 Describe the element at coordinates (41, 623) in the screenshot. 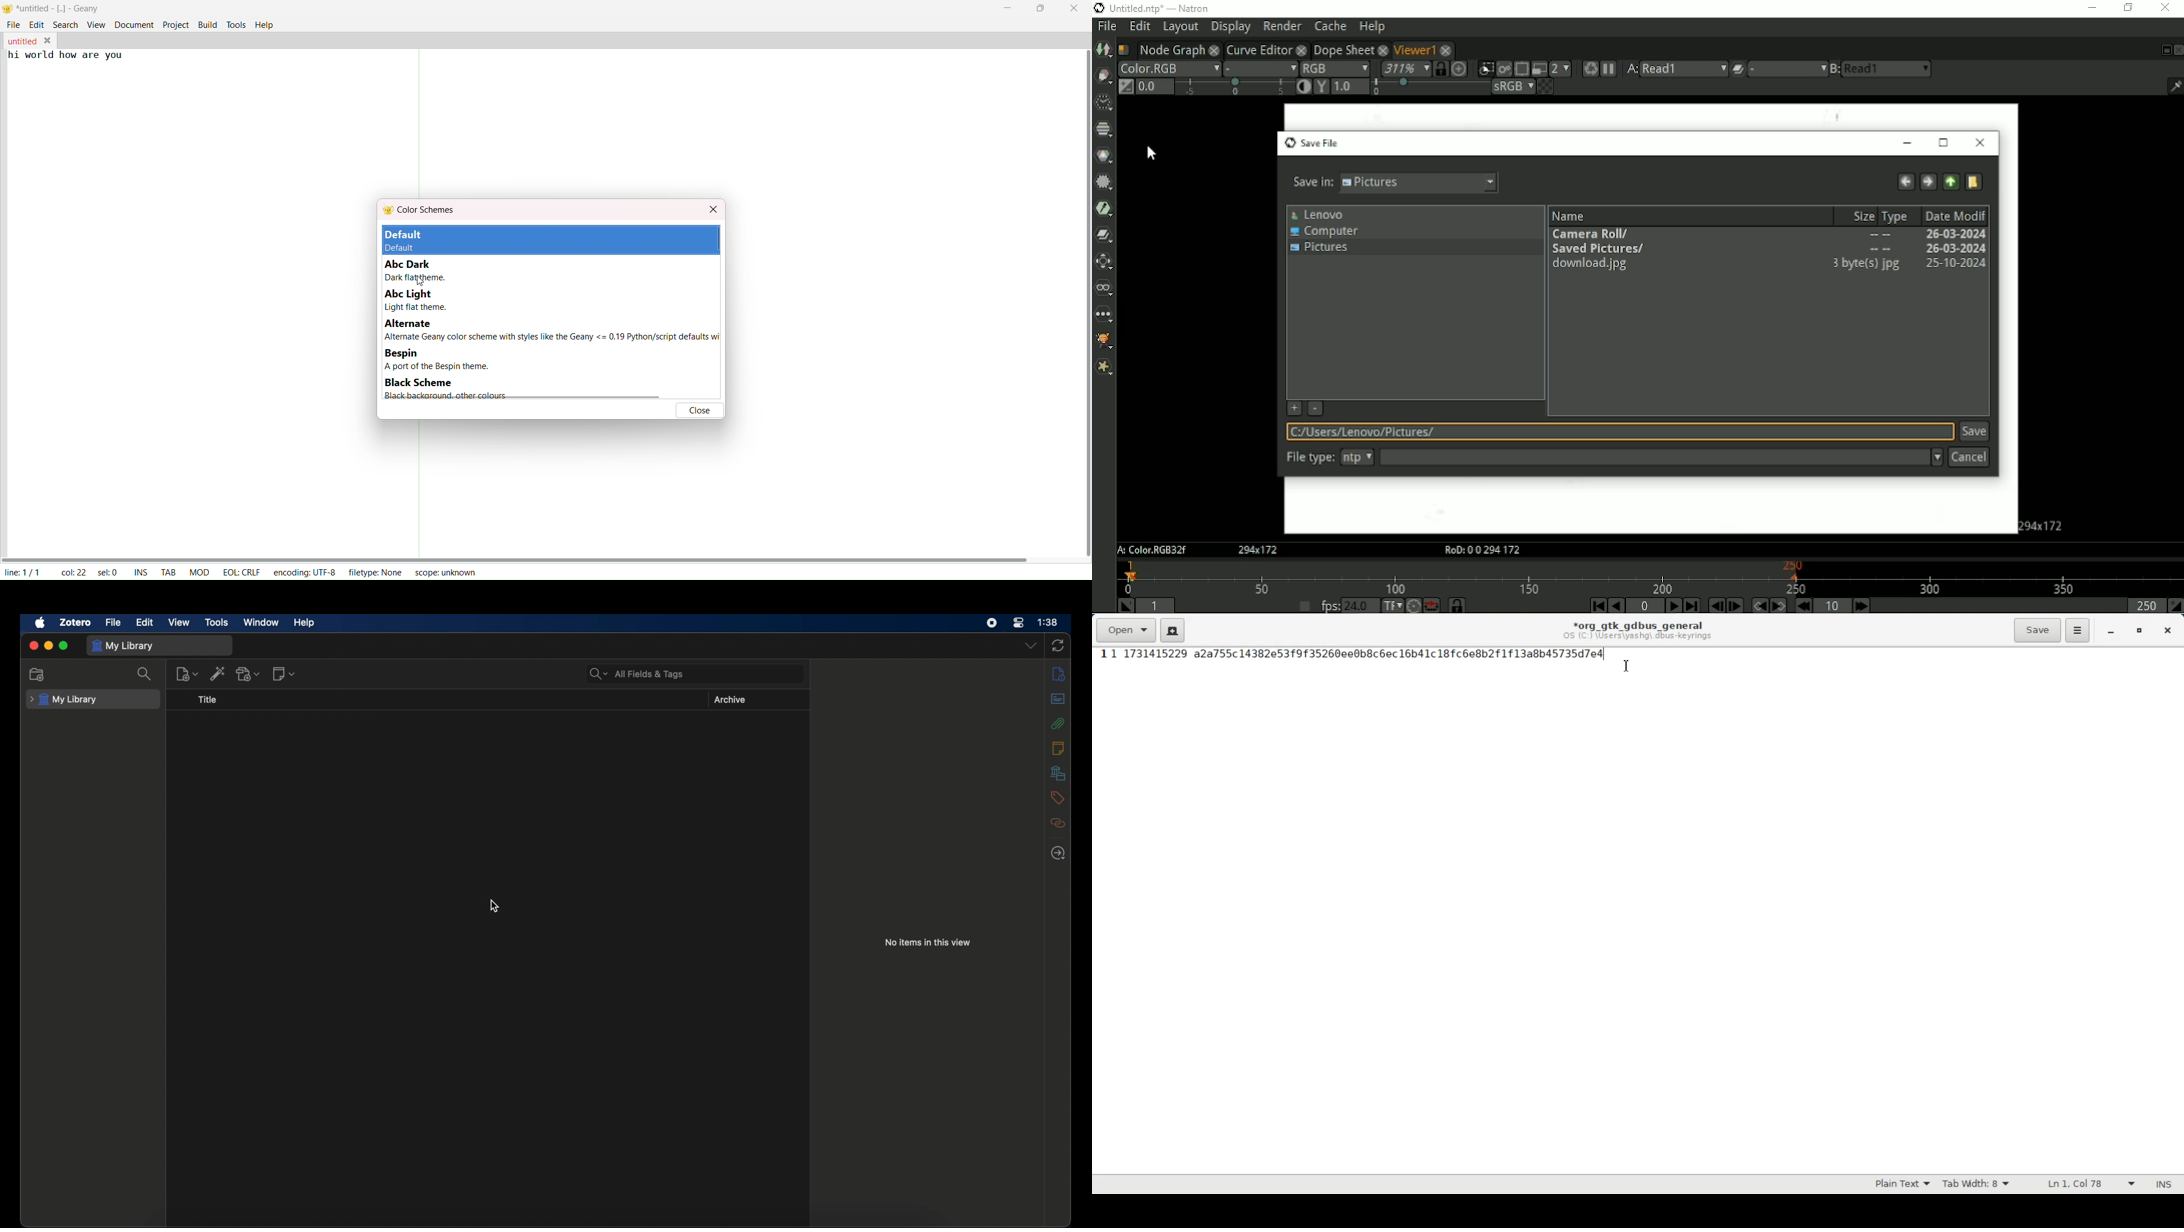

I see `apple icon` at that location.